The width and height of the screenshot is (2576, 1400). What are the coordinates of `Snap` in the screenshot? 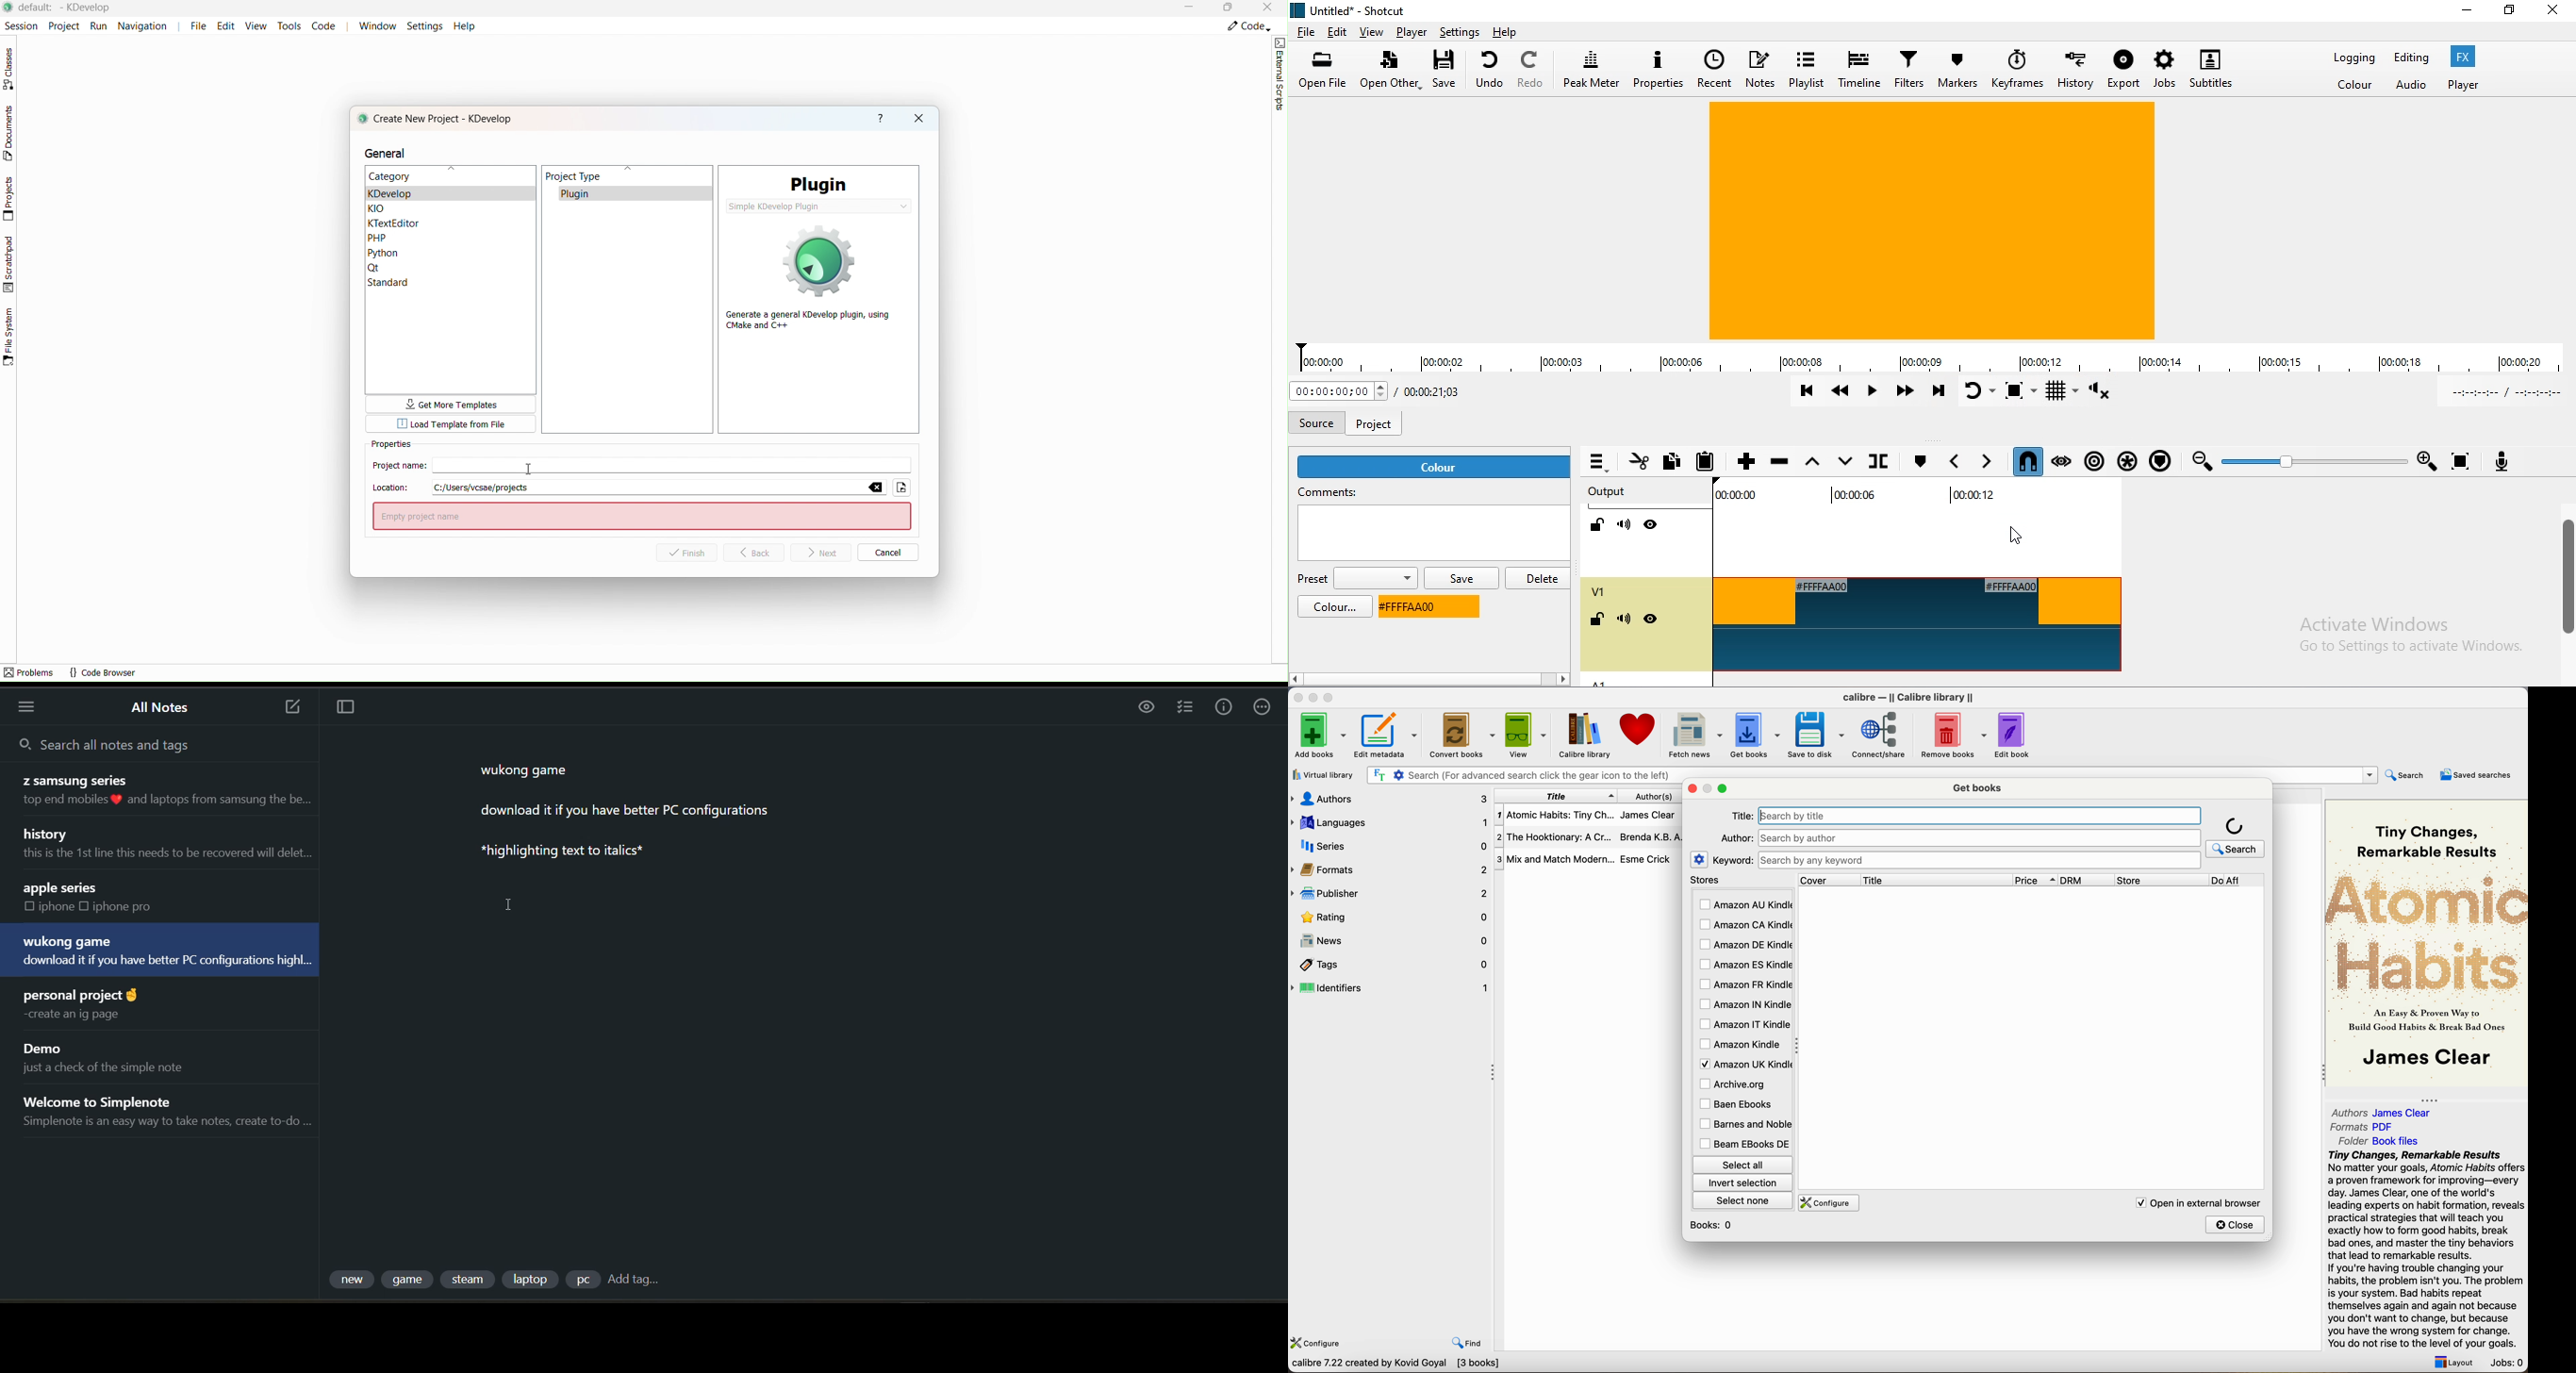 It's located at (2025, 461).